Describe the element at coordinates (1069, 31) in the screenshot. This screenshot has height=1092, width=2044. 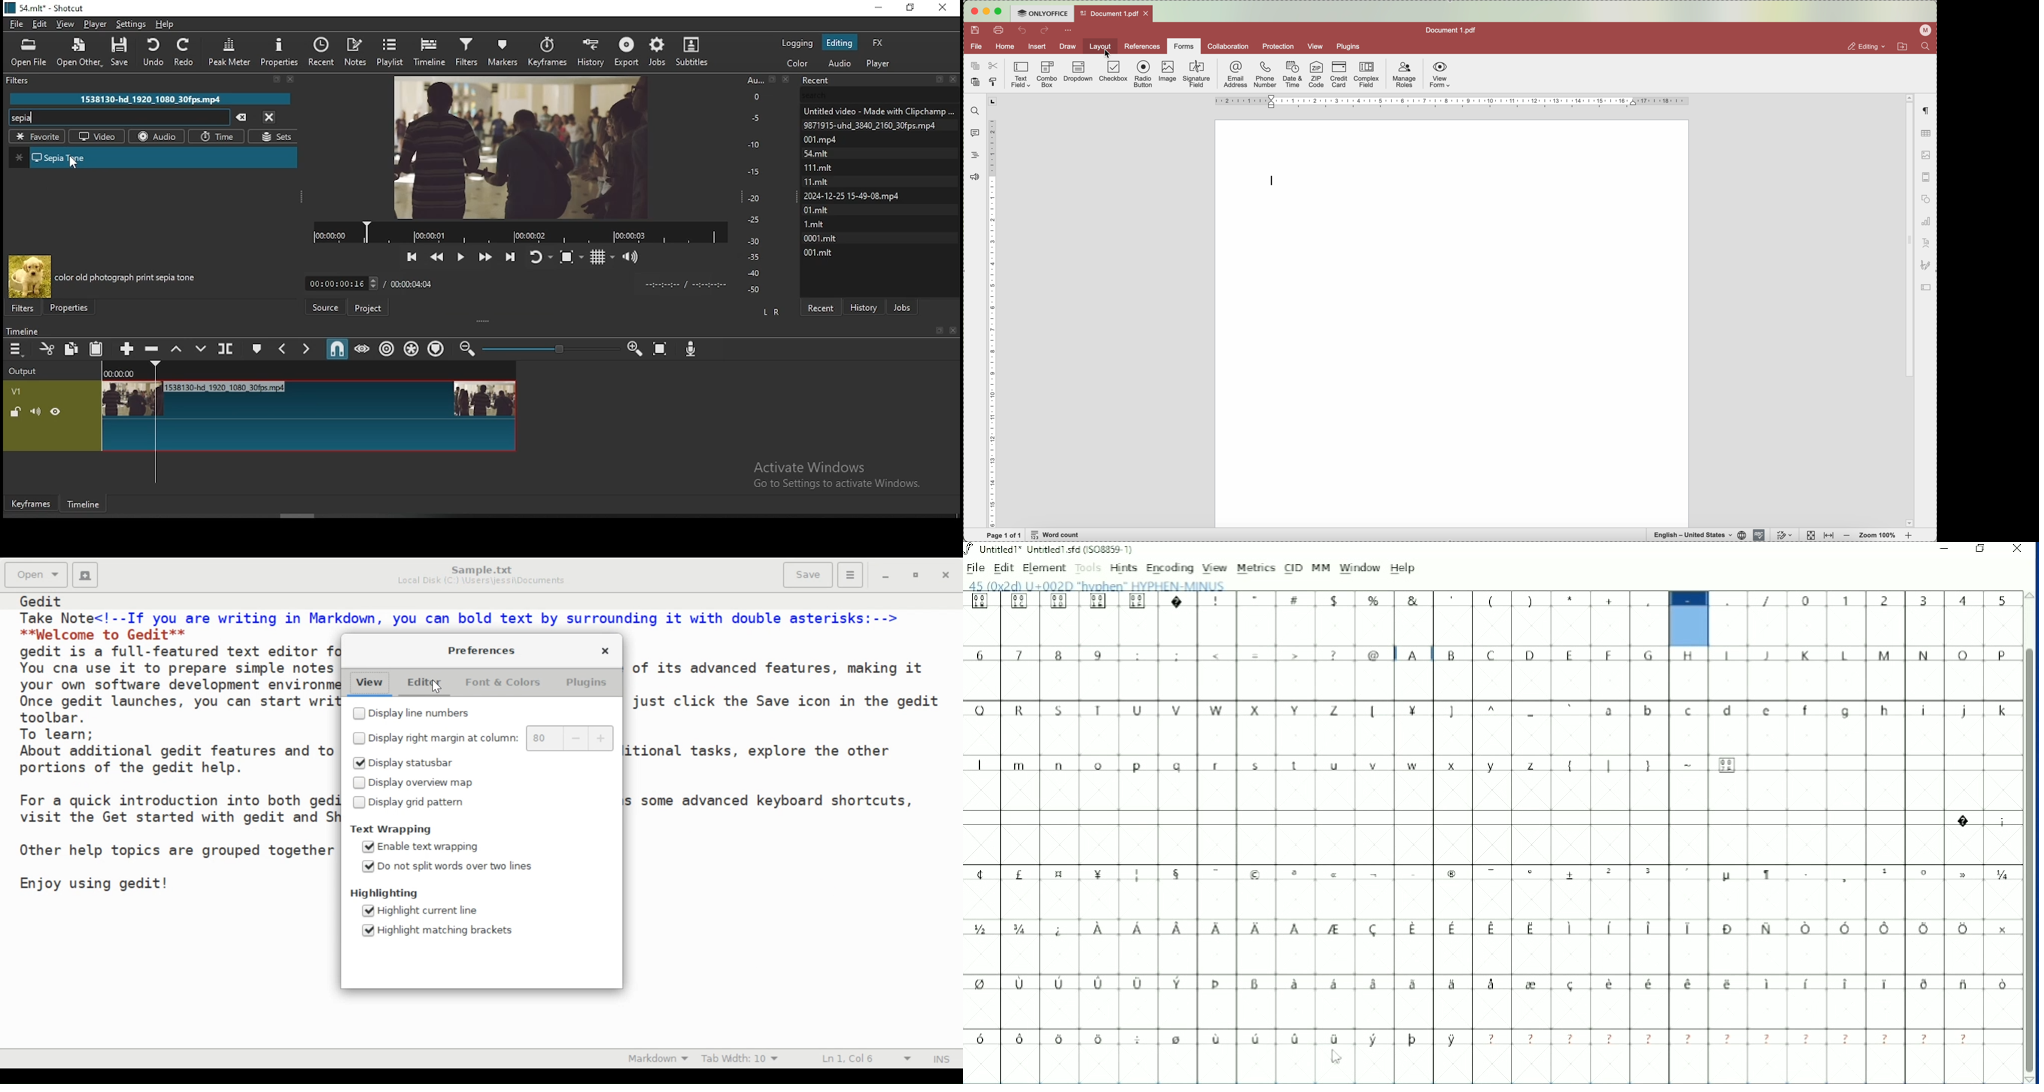
I see `more options` at that location.